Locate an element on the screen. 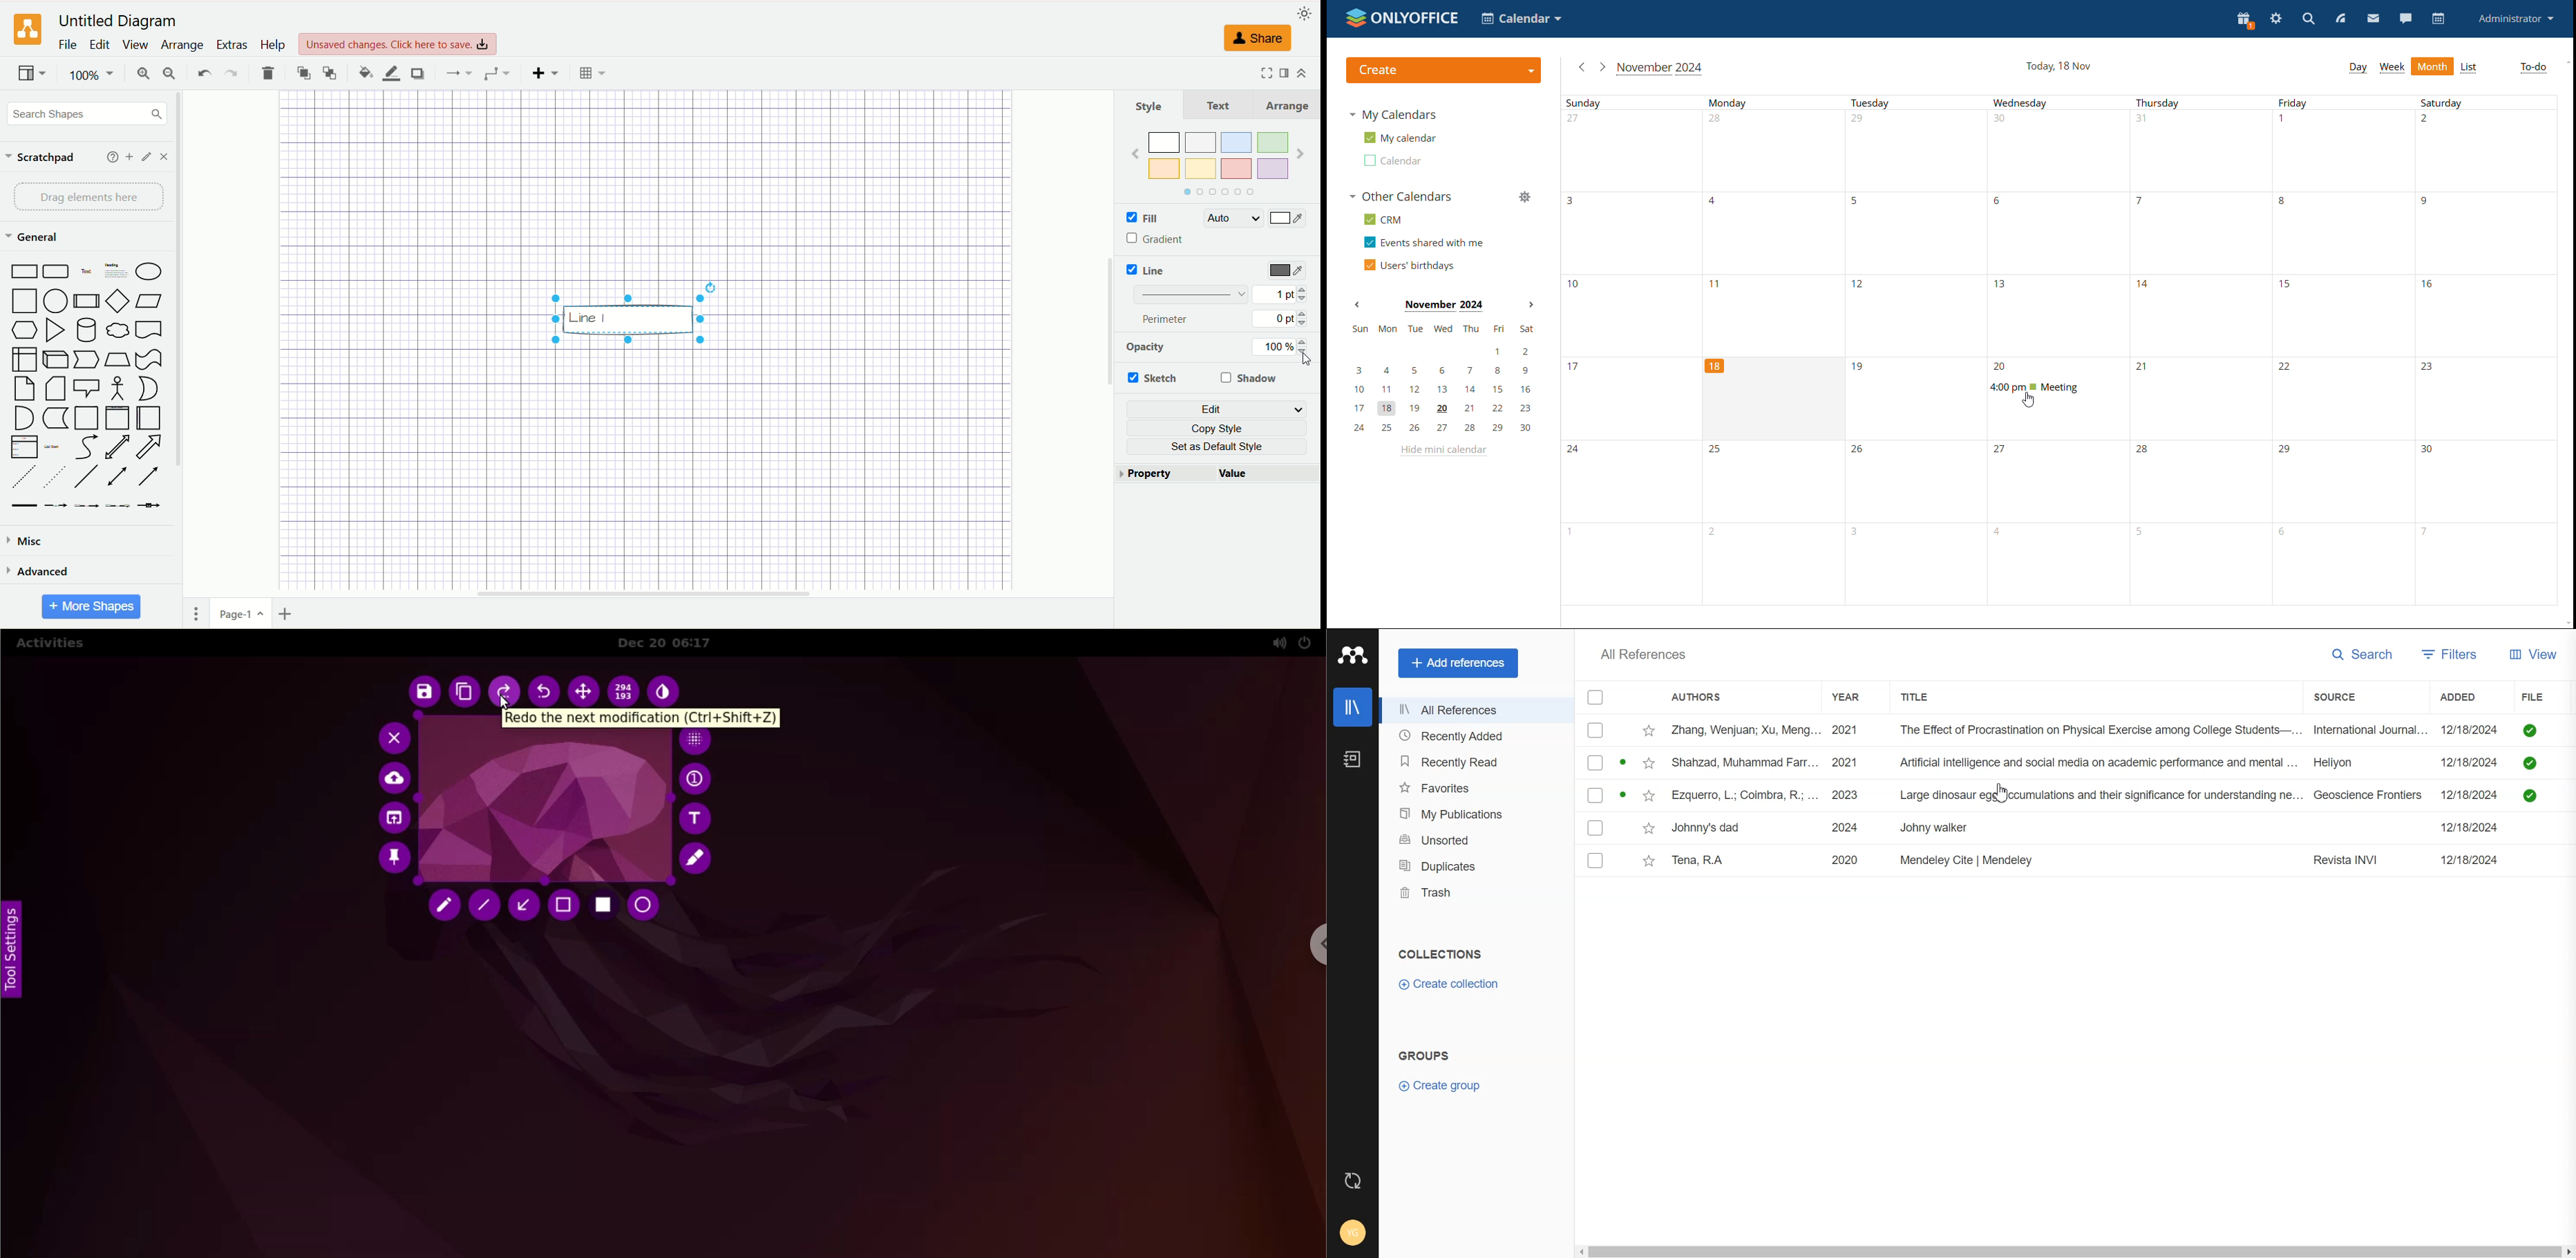 This screenshot has width=2576, height=1260. Cursor is located at coordinates (2004, 794).